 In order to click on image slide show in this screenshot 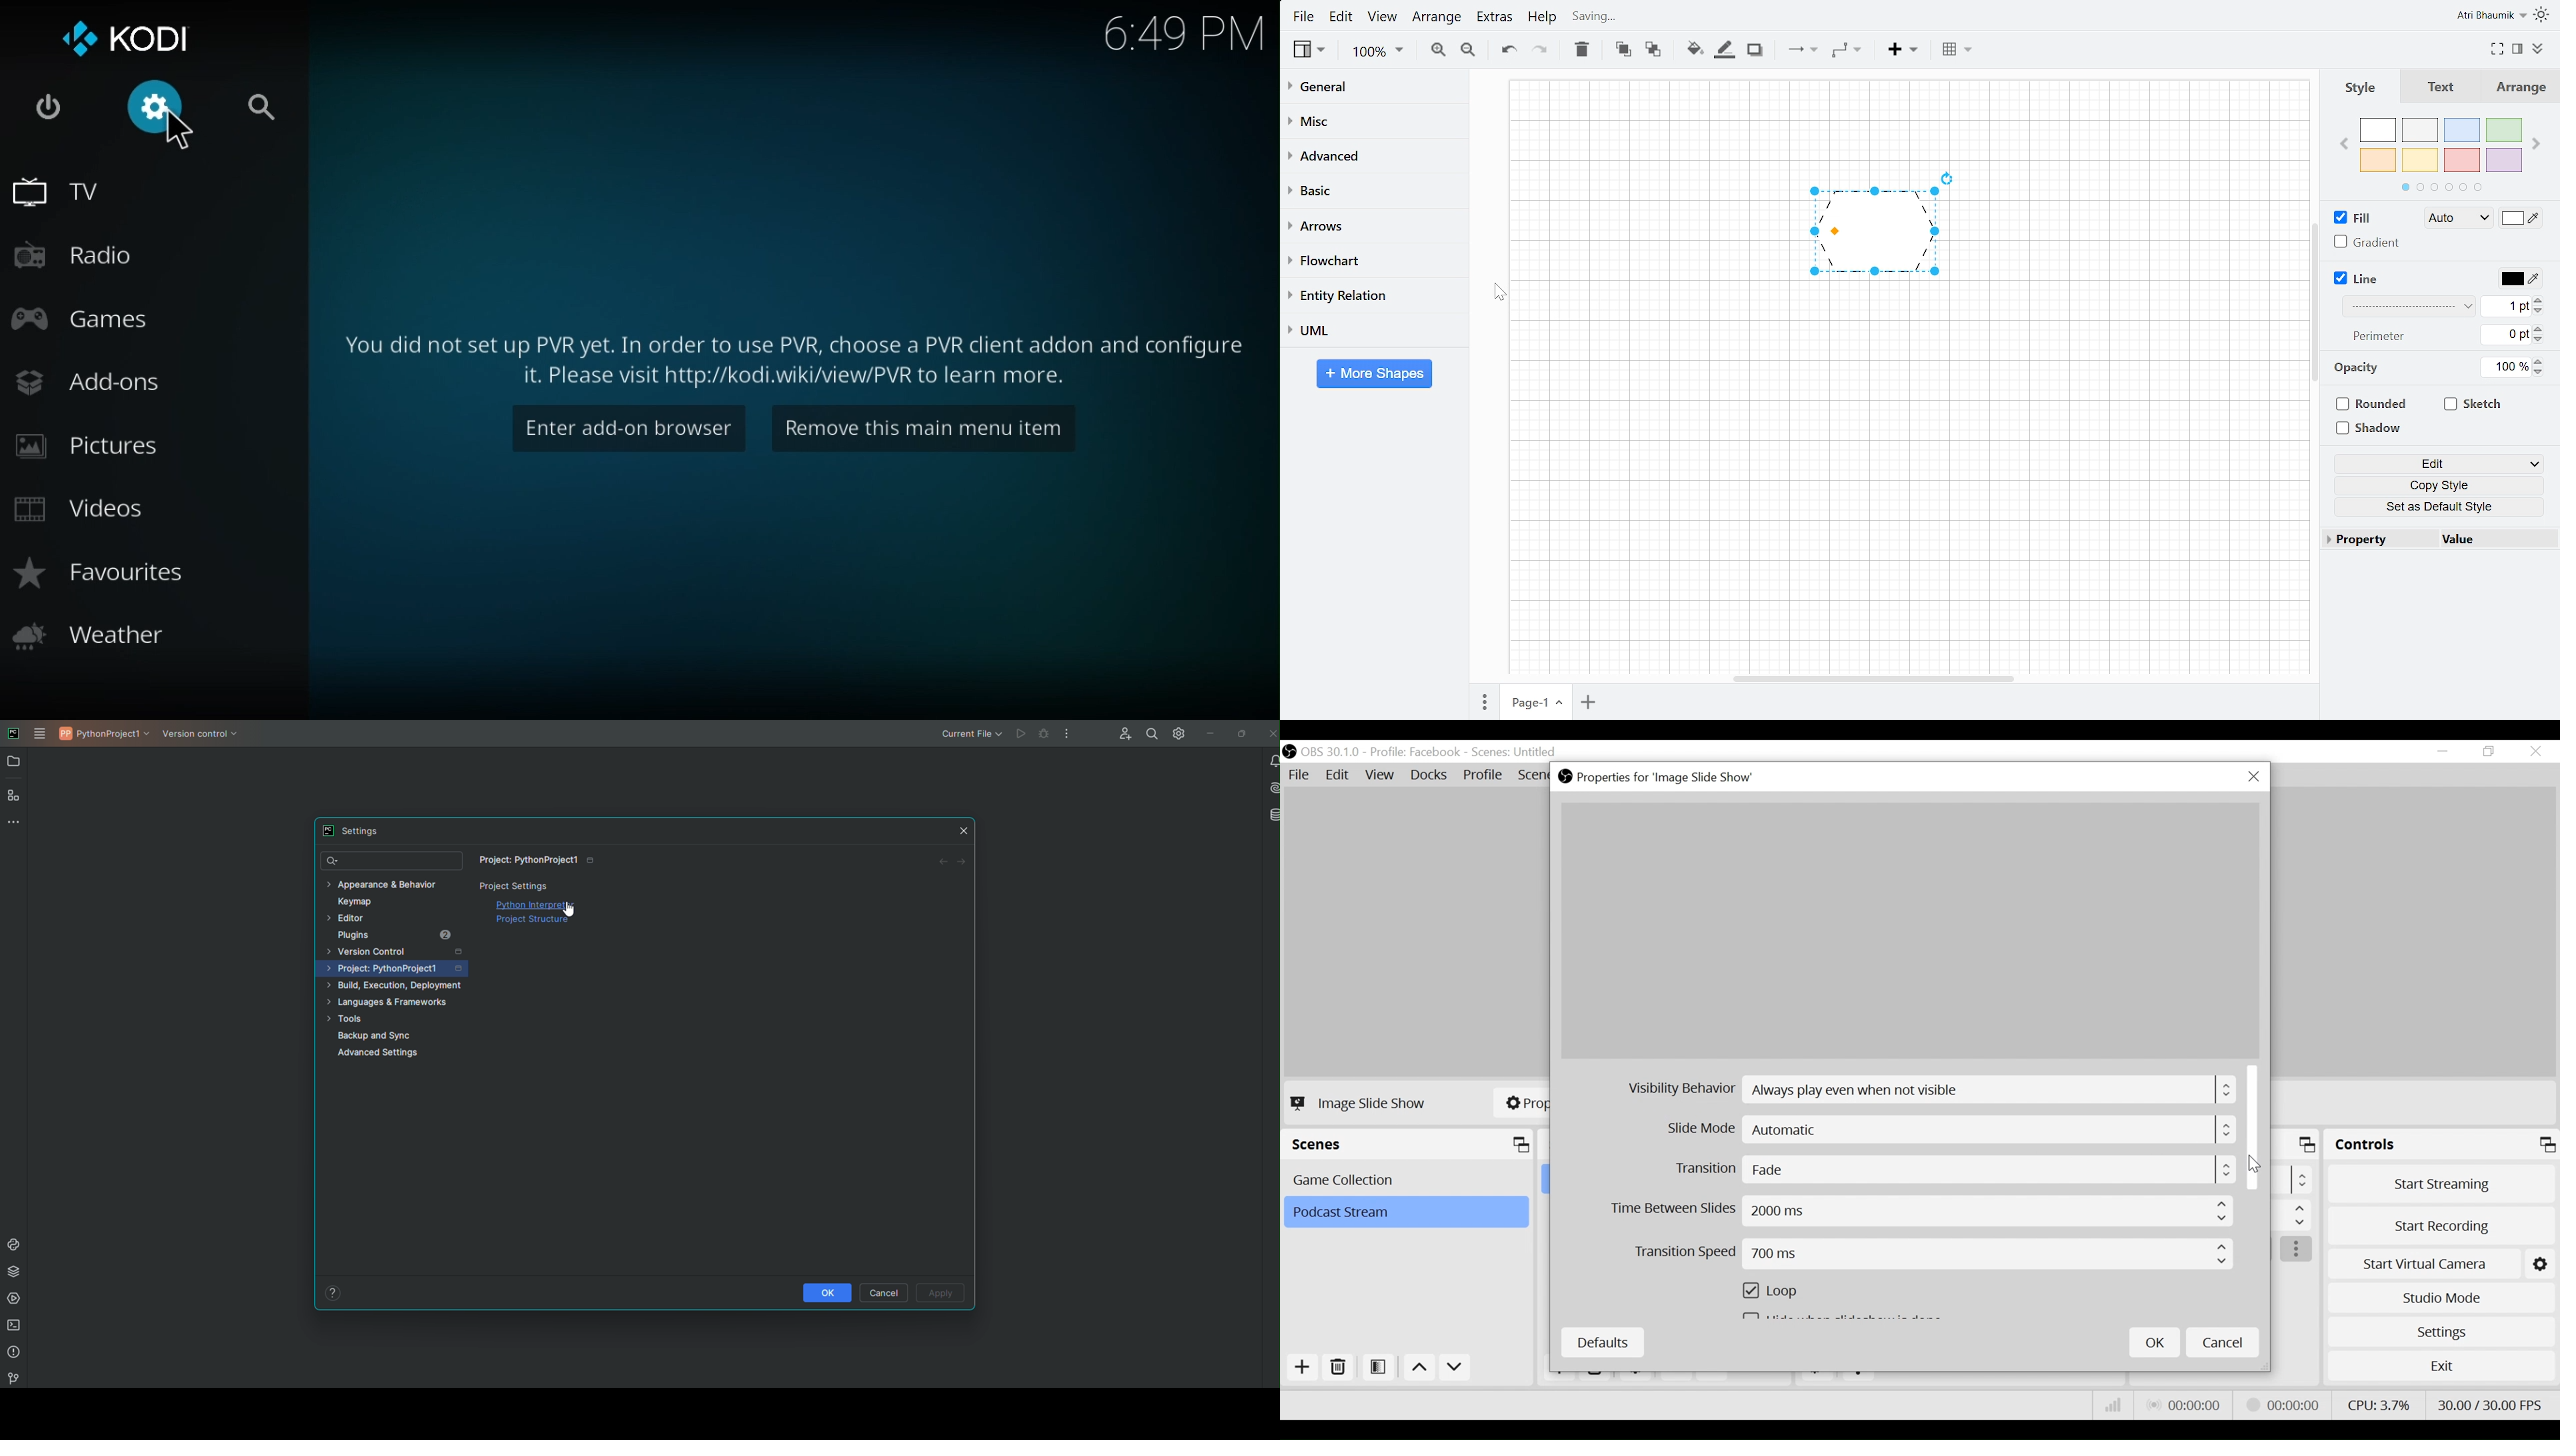, I will do `click(1361, 1103)`.